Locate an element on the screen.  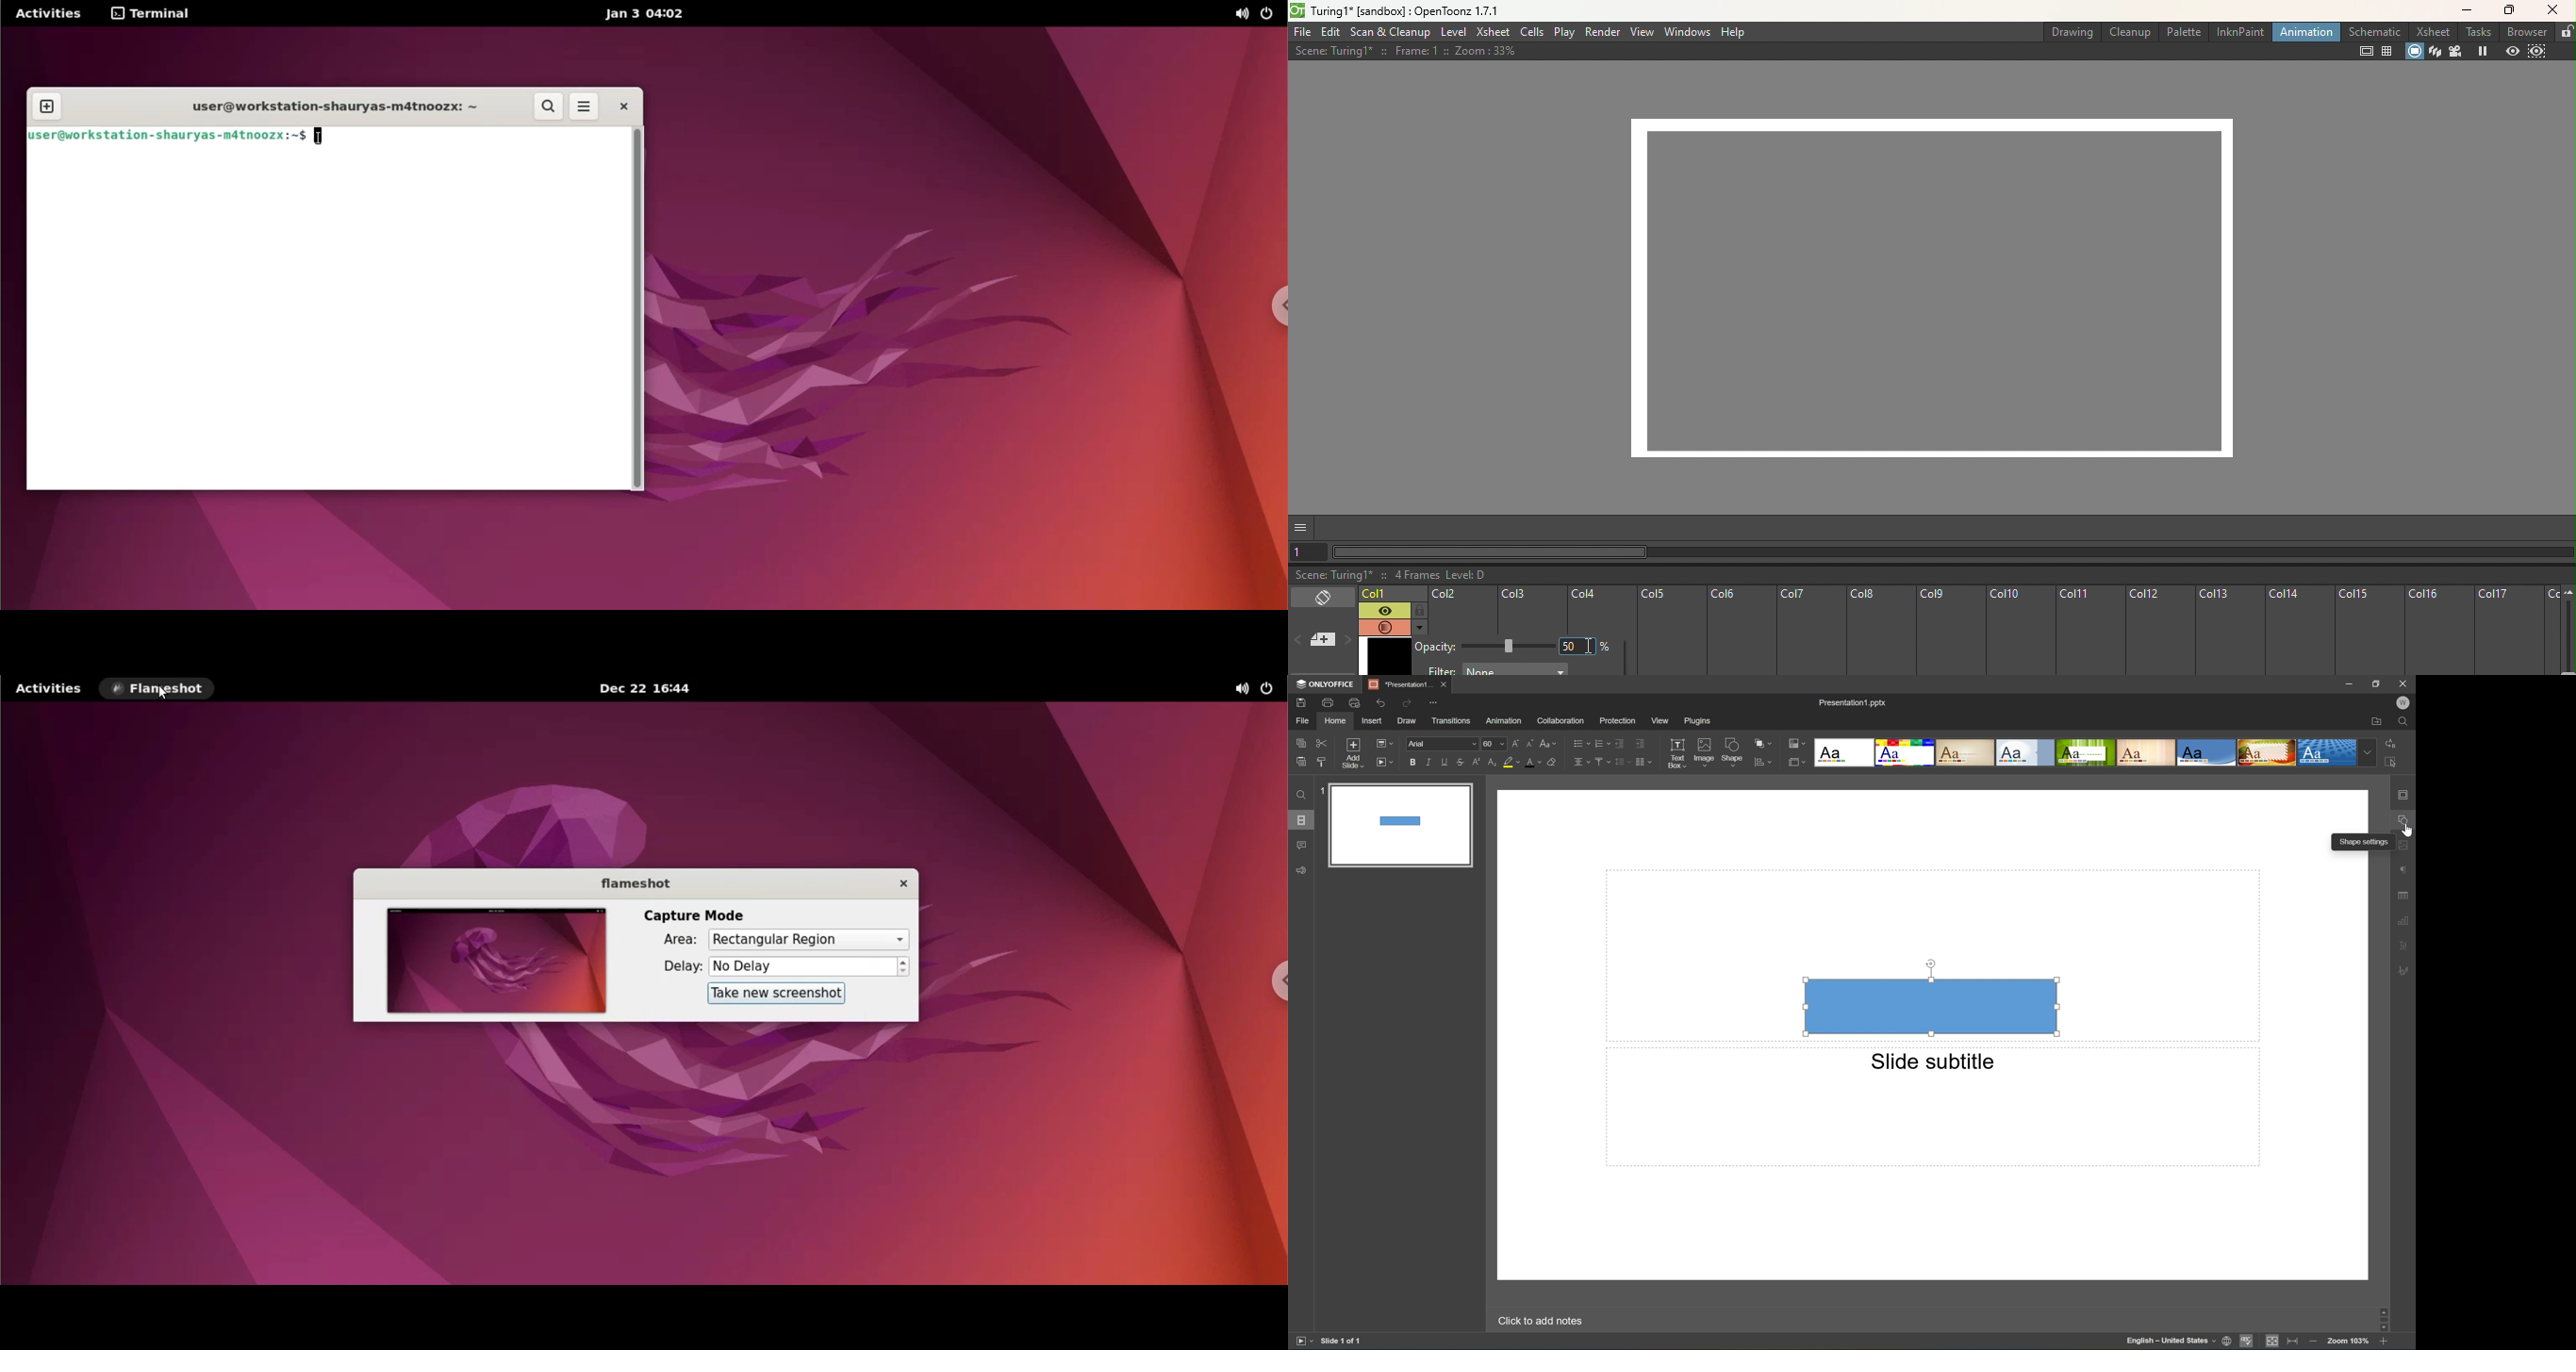
Presentation1.pptx is located at coordinates (1852, 705).